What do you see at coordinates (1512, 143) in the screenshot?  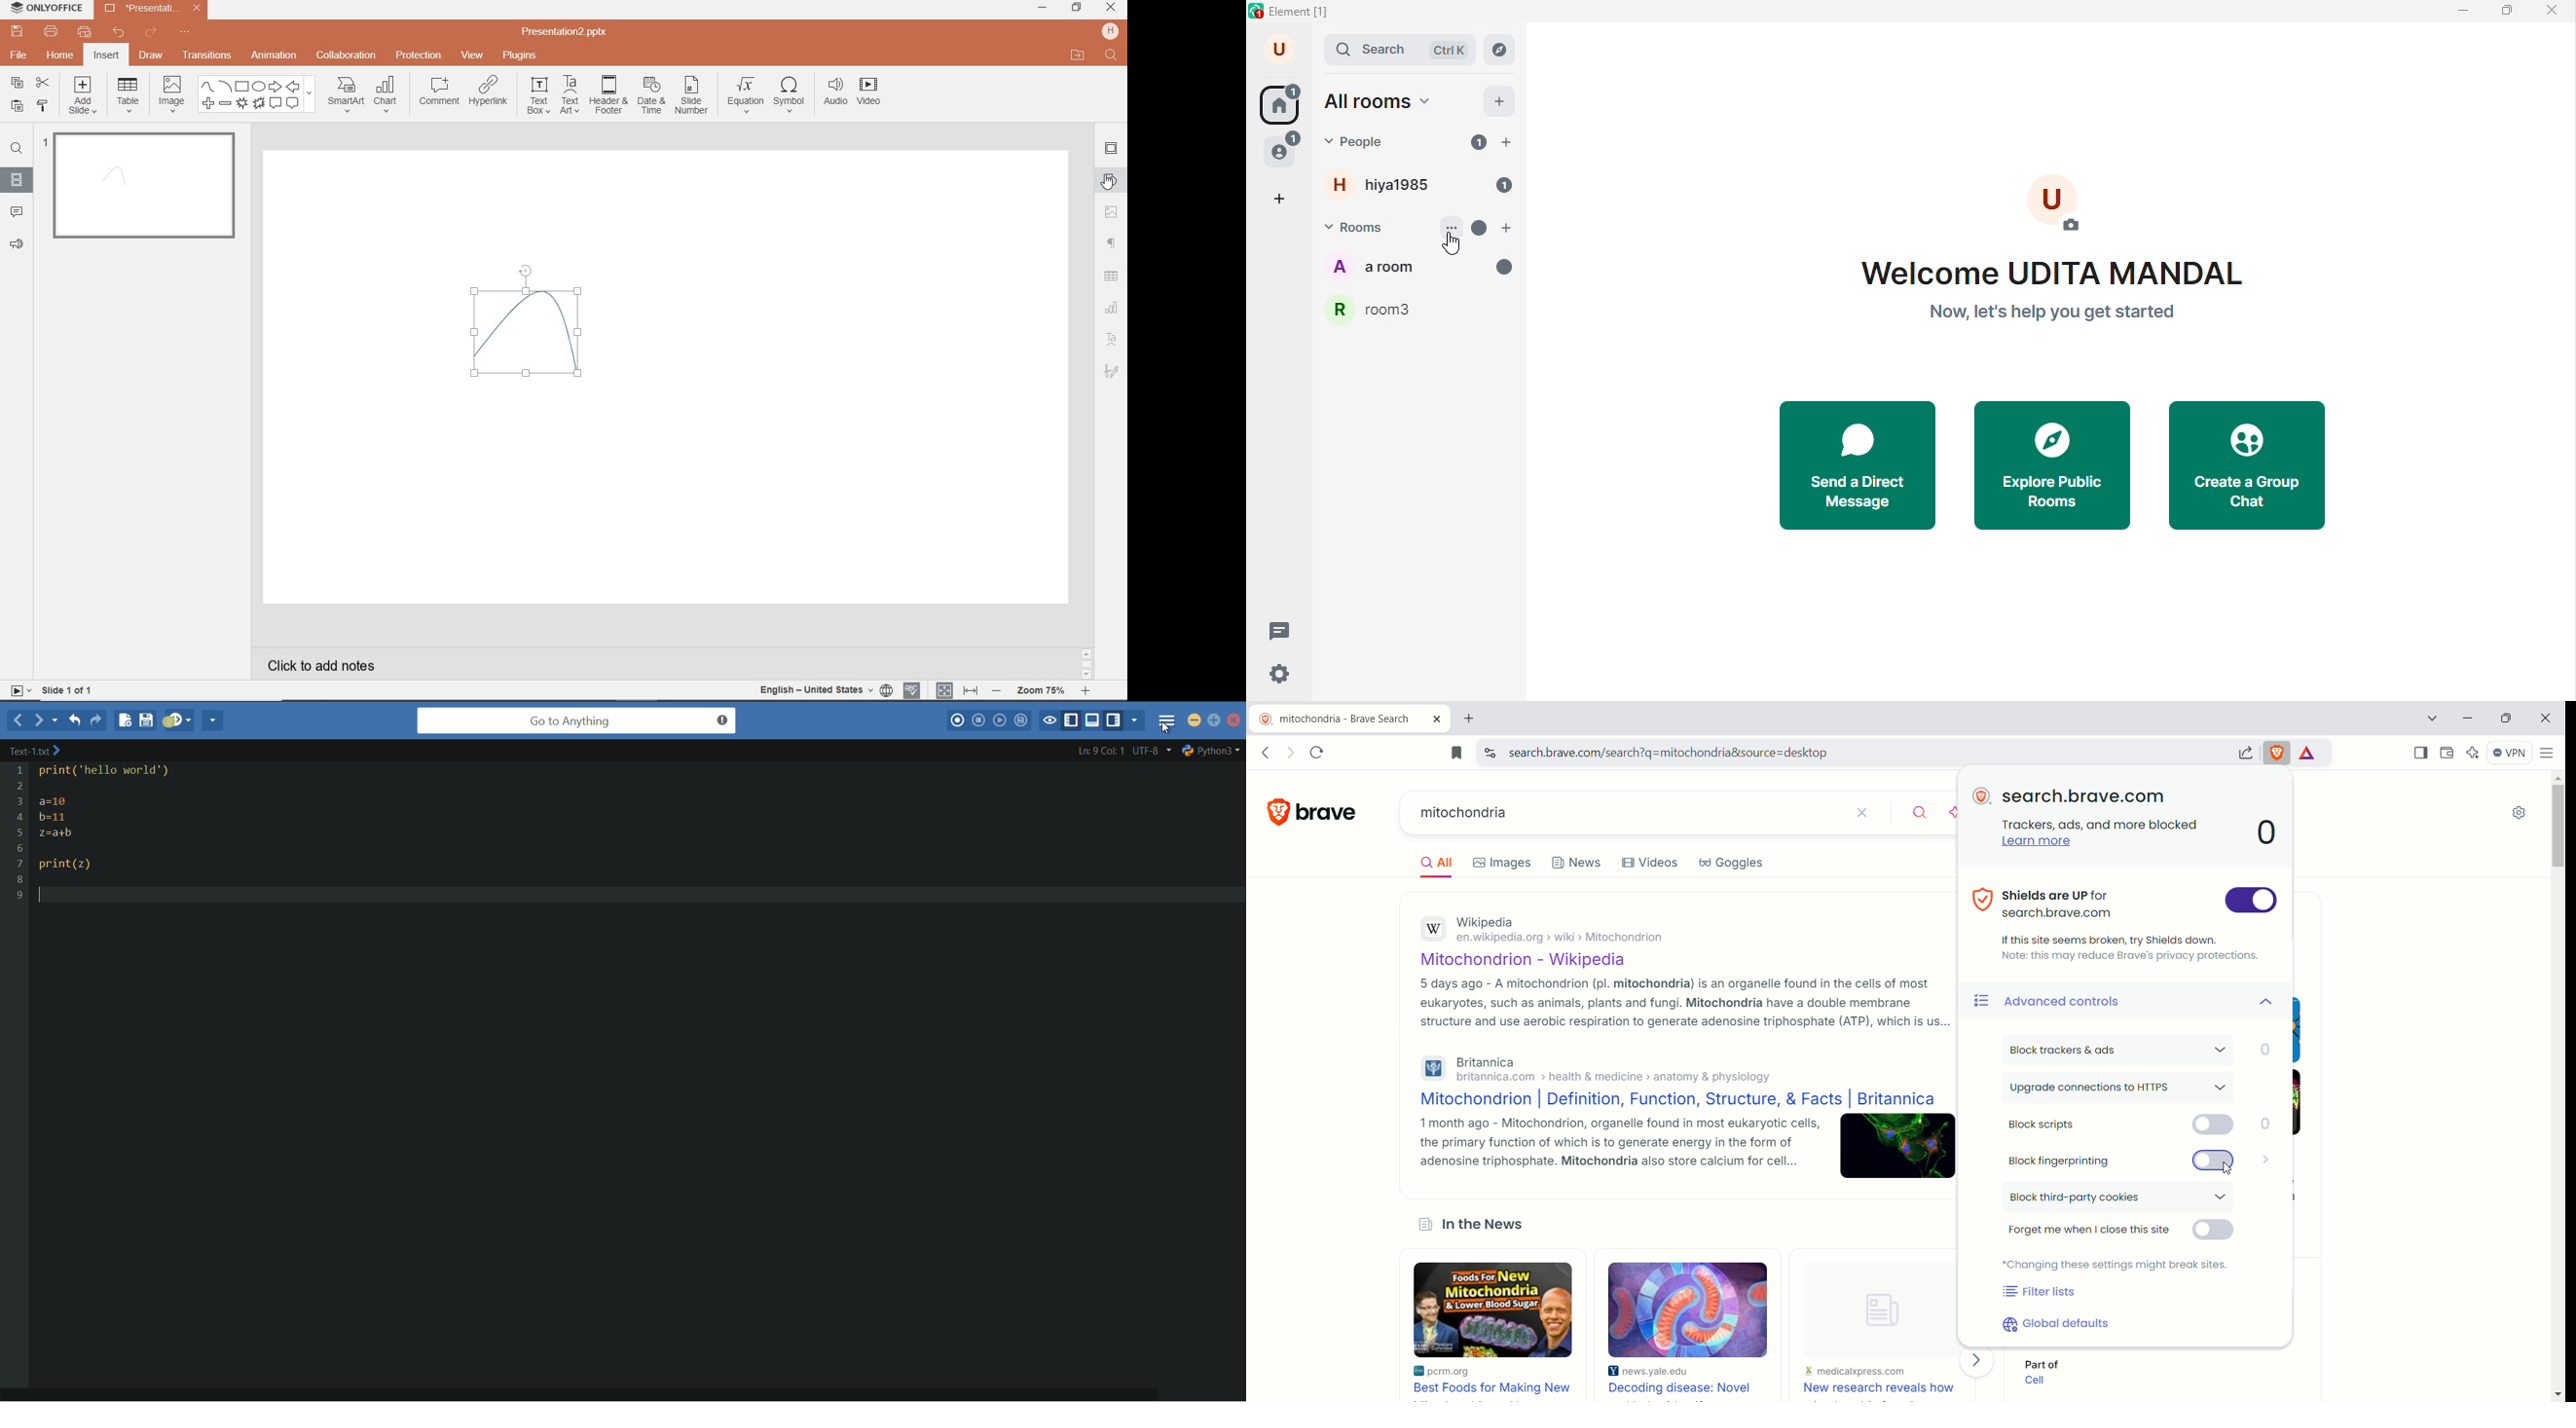 I see `add people` at bounding box center [1512, 143].